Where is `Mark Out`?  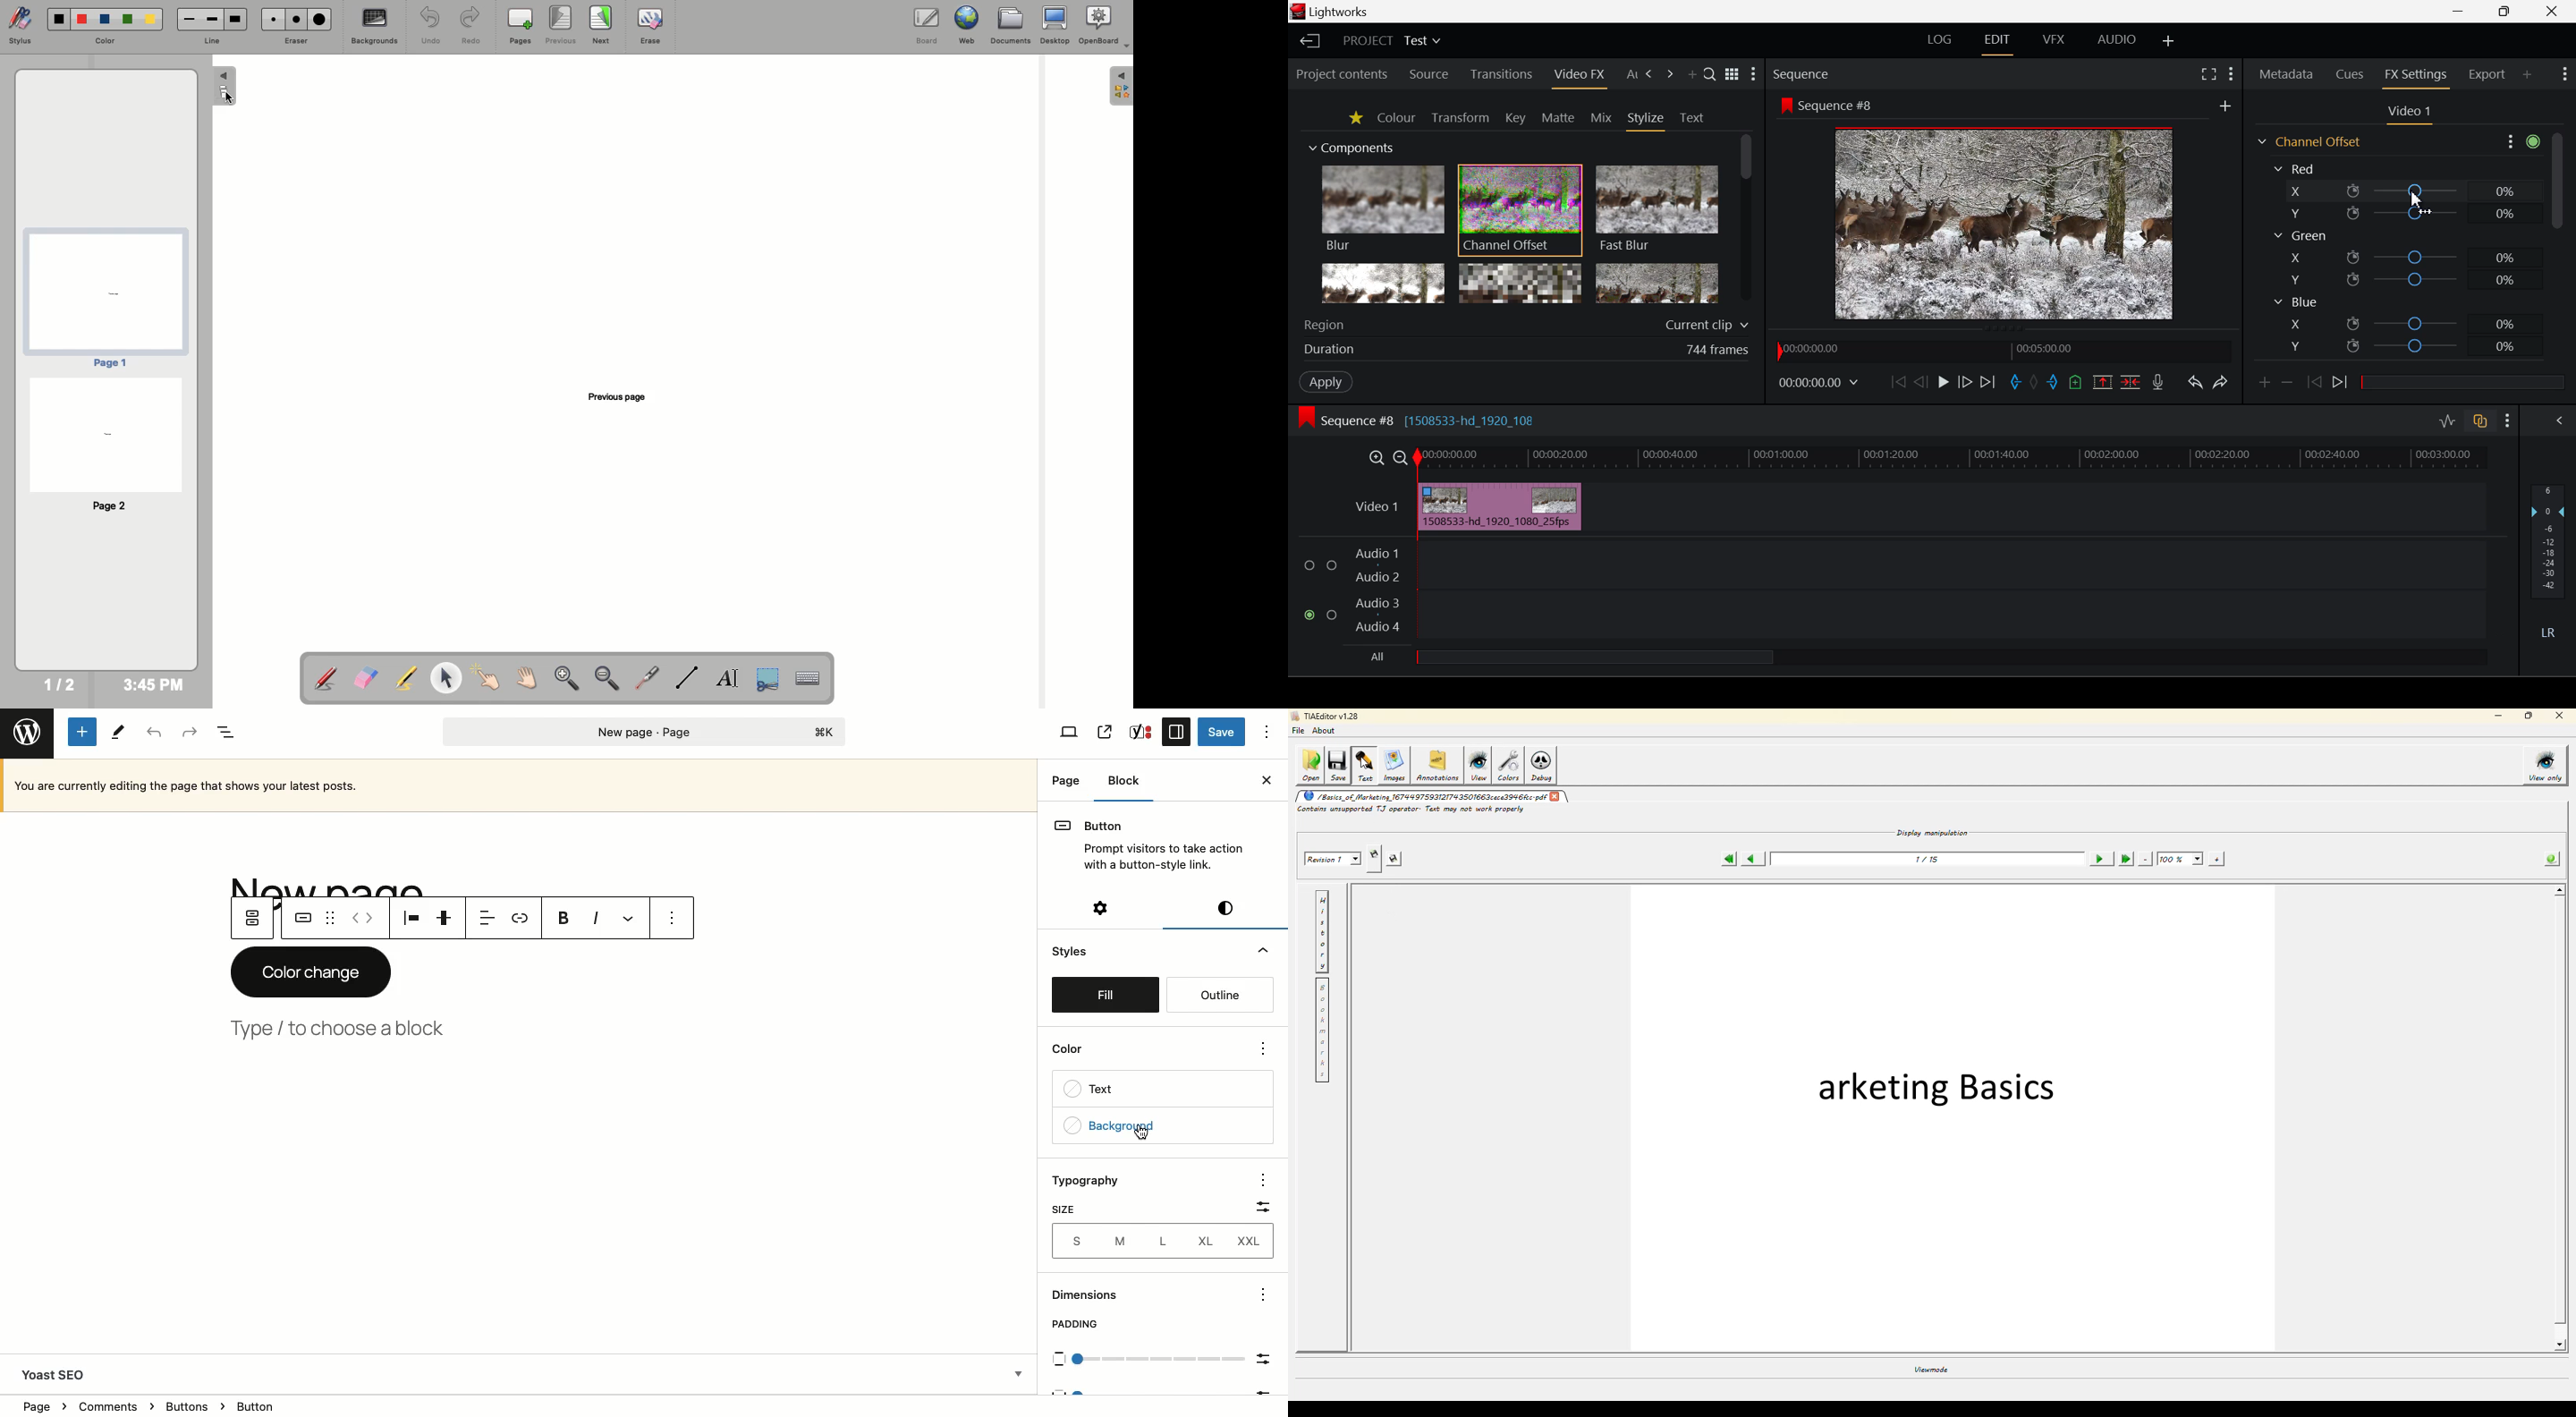
Mark Out is located at coordinates (2051, 382).